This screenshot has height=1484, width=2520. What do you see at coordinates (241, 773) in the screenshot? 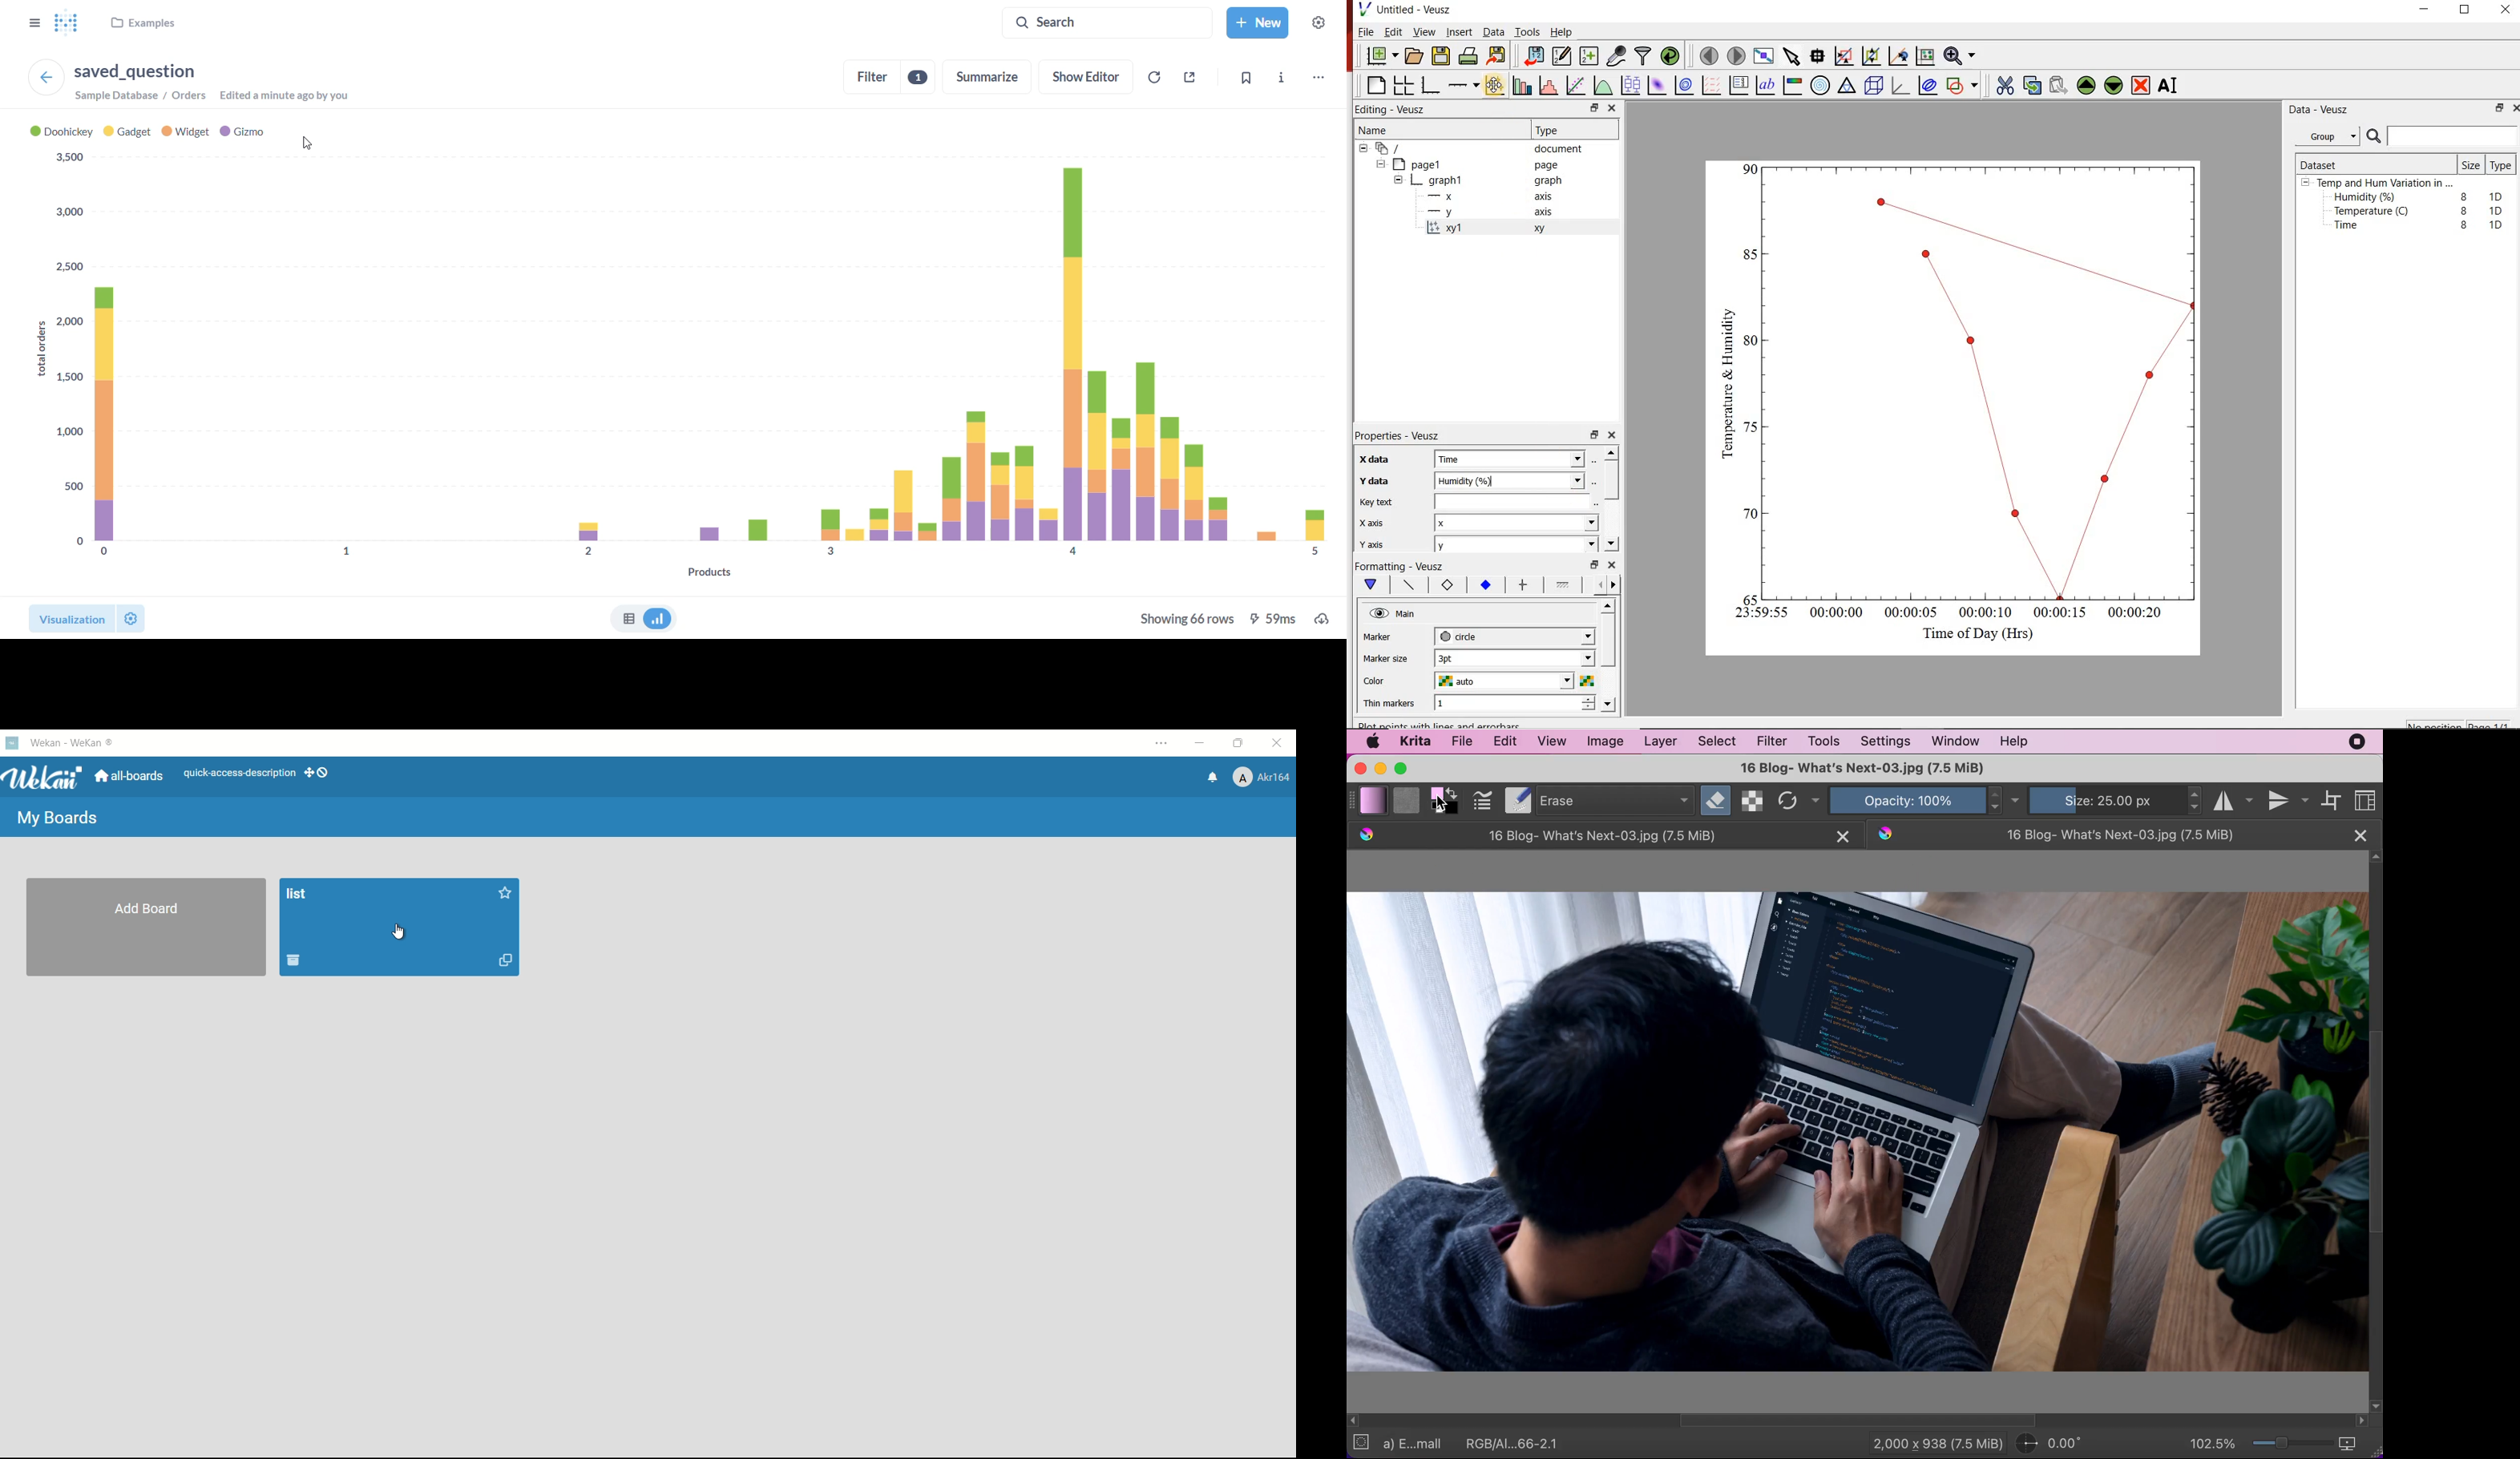
I see `quick-access-description` at bounding box center [241, 773].